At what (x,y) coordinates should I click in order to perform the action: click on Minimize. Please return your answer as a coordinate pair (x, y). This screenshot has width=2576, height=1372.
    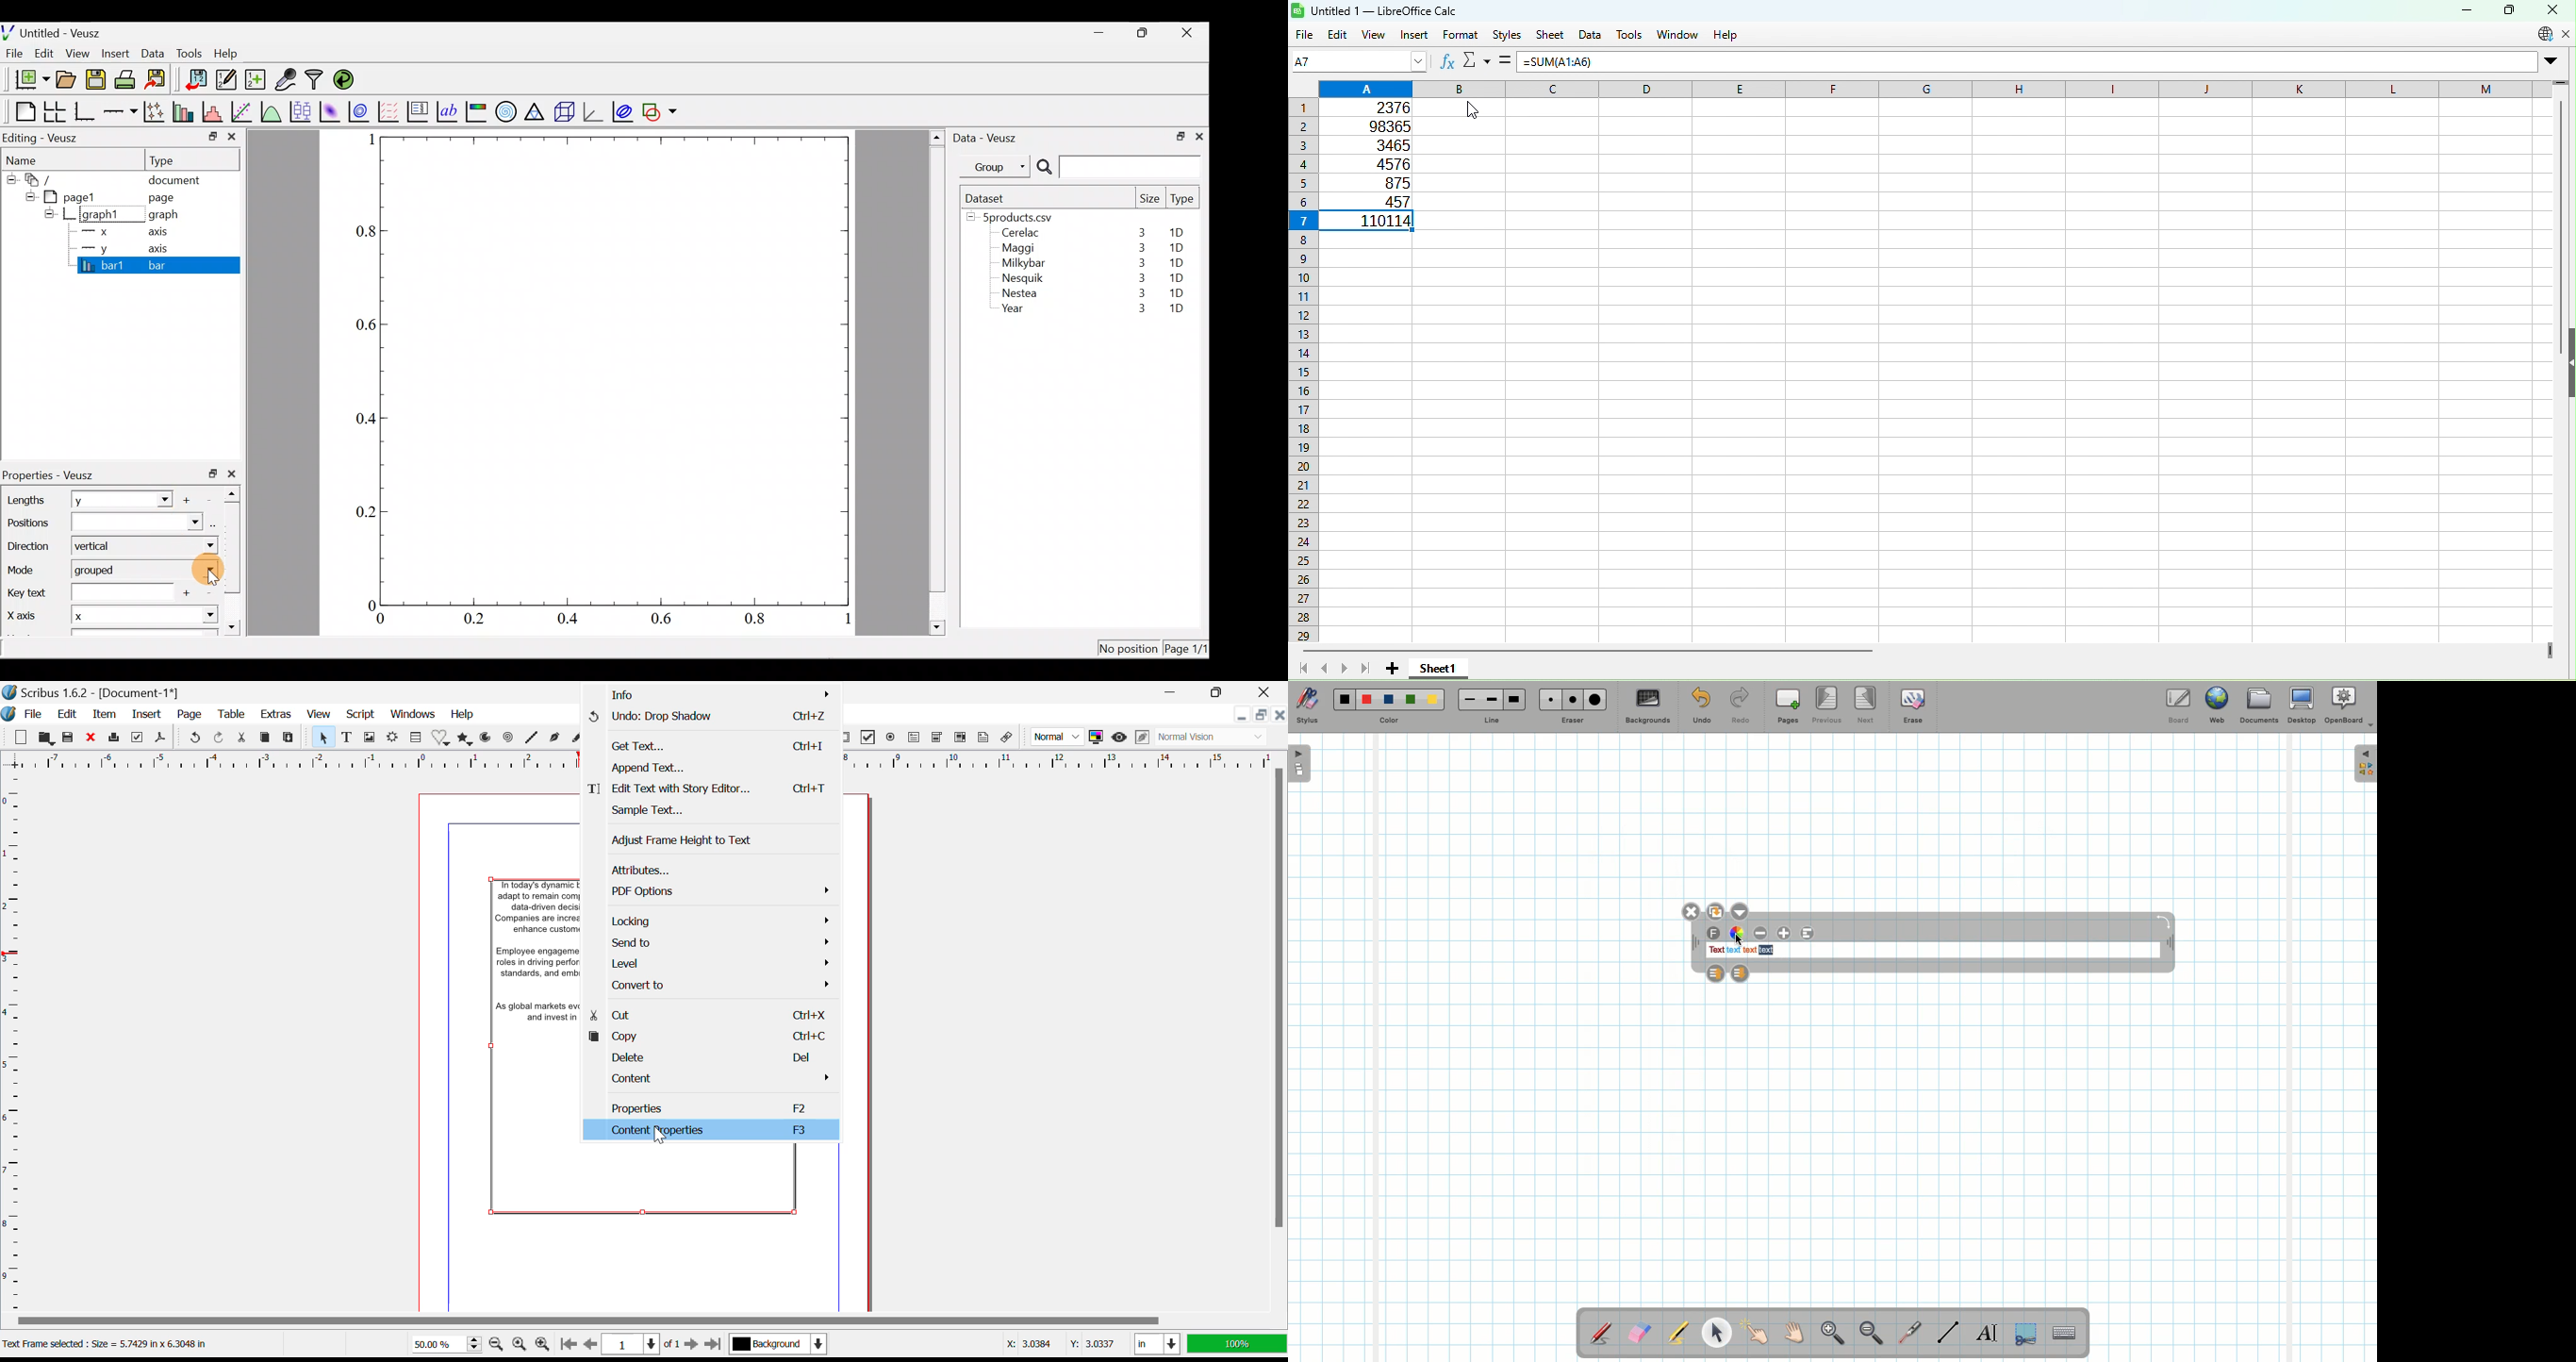
    Looking at the image, I should click on (2464, 11).